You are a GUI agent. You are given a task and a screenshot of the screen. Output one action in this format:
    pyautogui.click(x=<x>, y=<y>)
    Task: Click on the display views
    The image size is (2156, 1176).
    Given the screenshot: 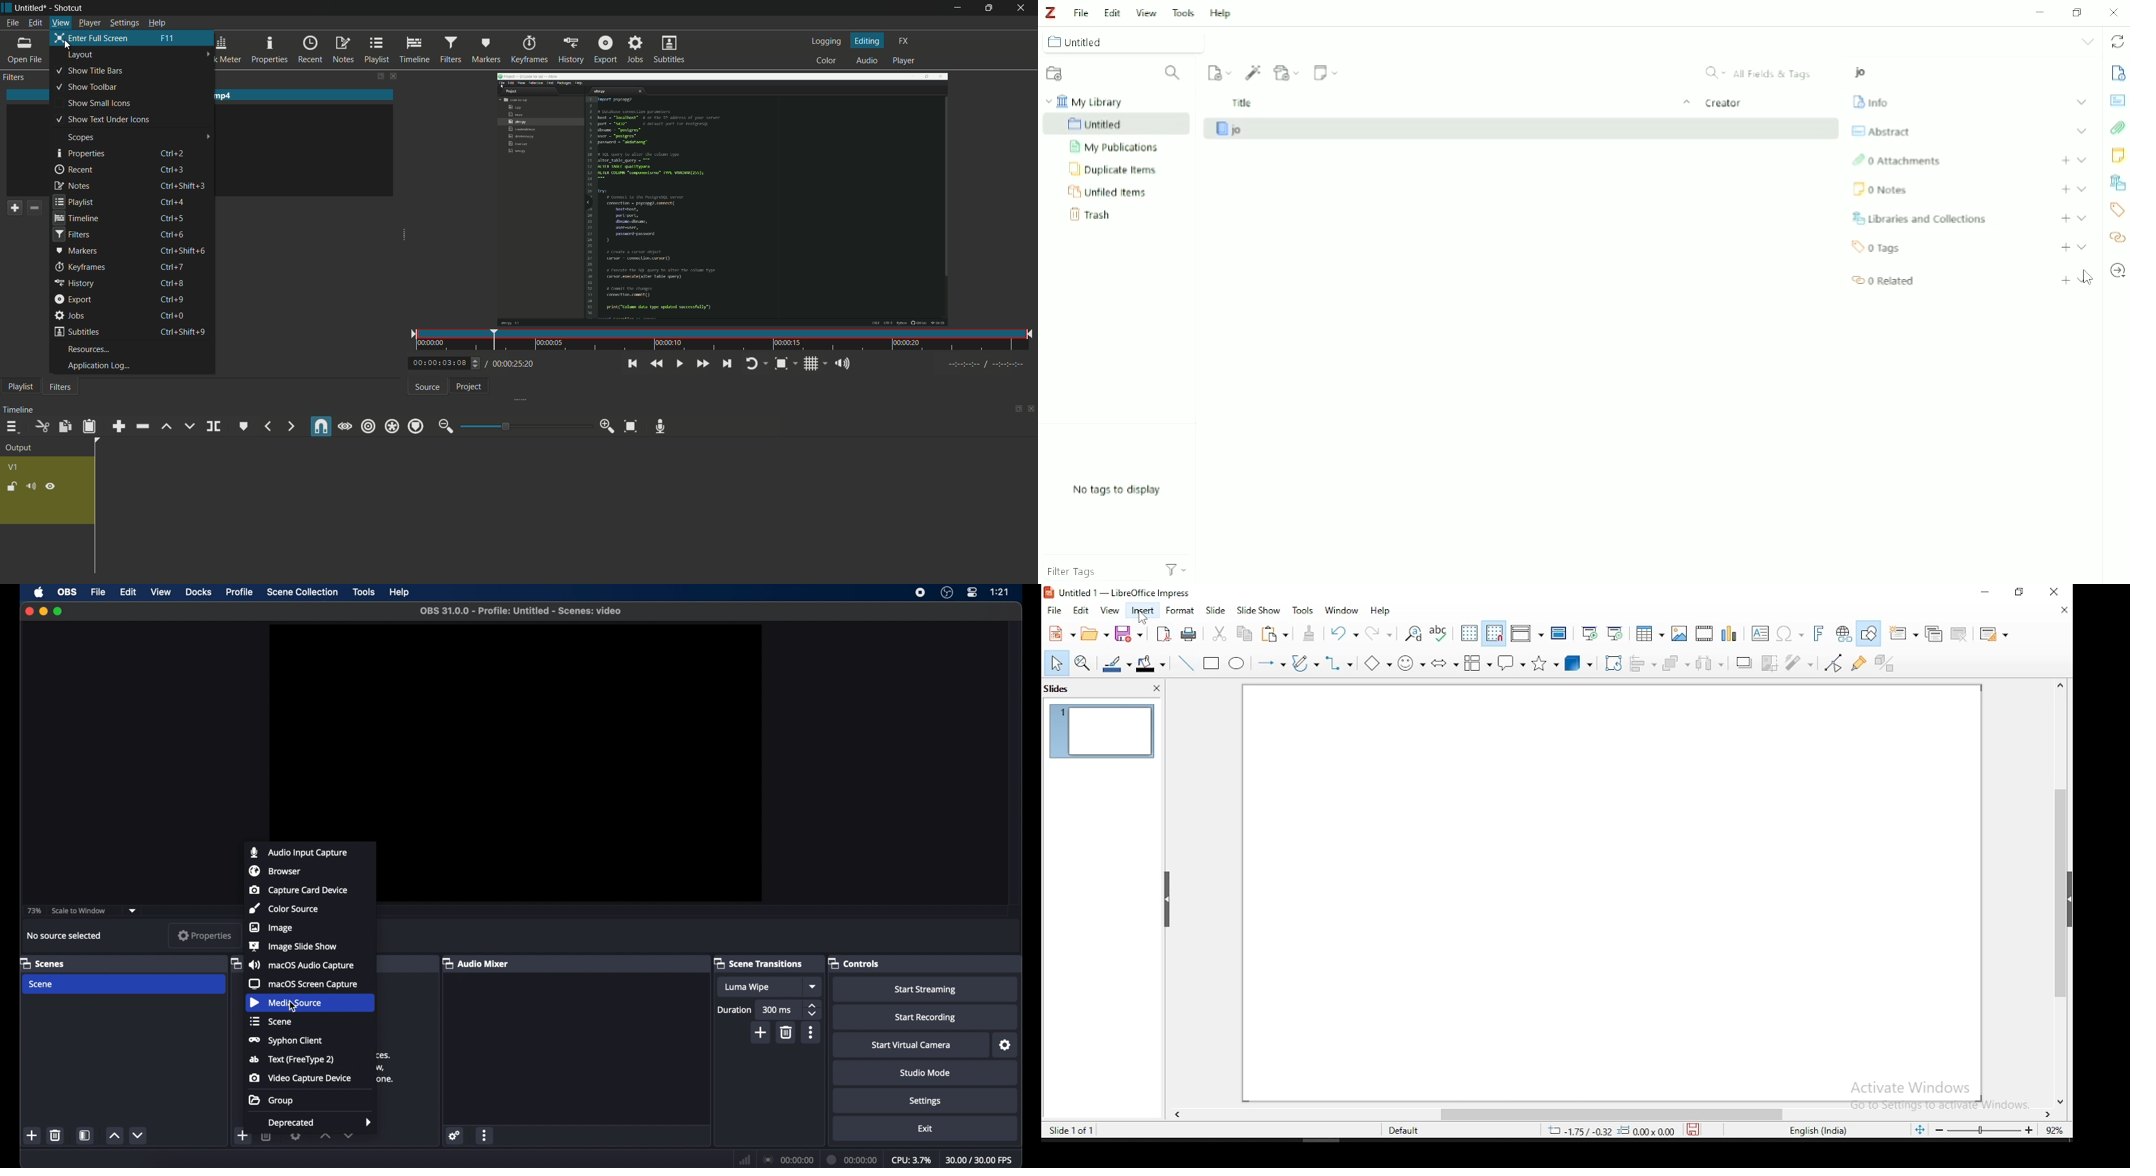 What is the action you would take?
    pyautogui.click(x=1528, y=632)
    